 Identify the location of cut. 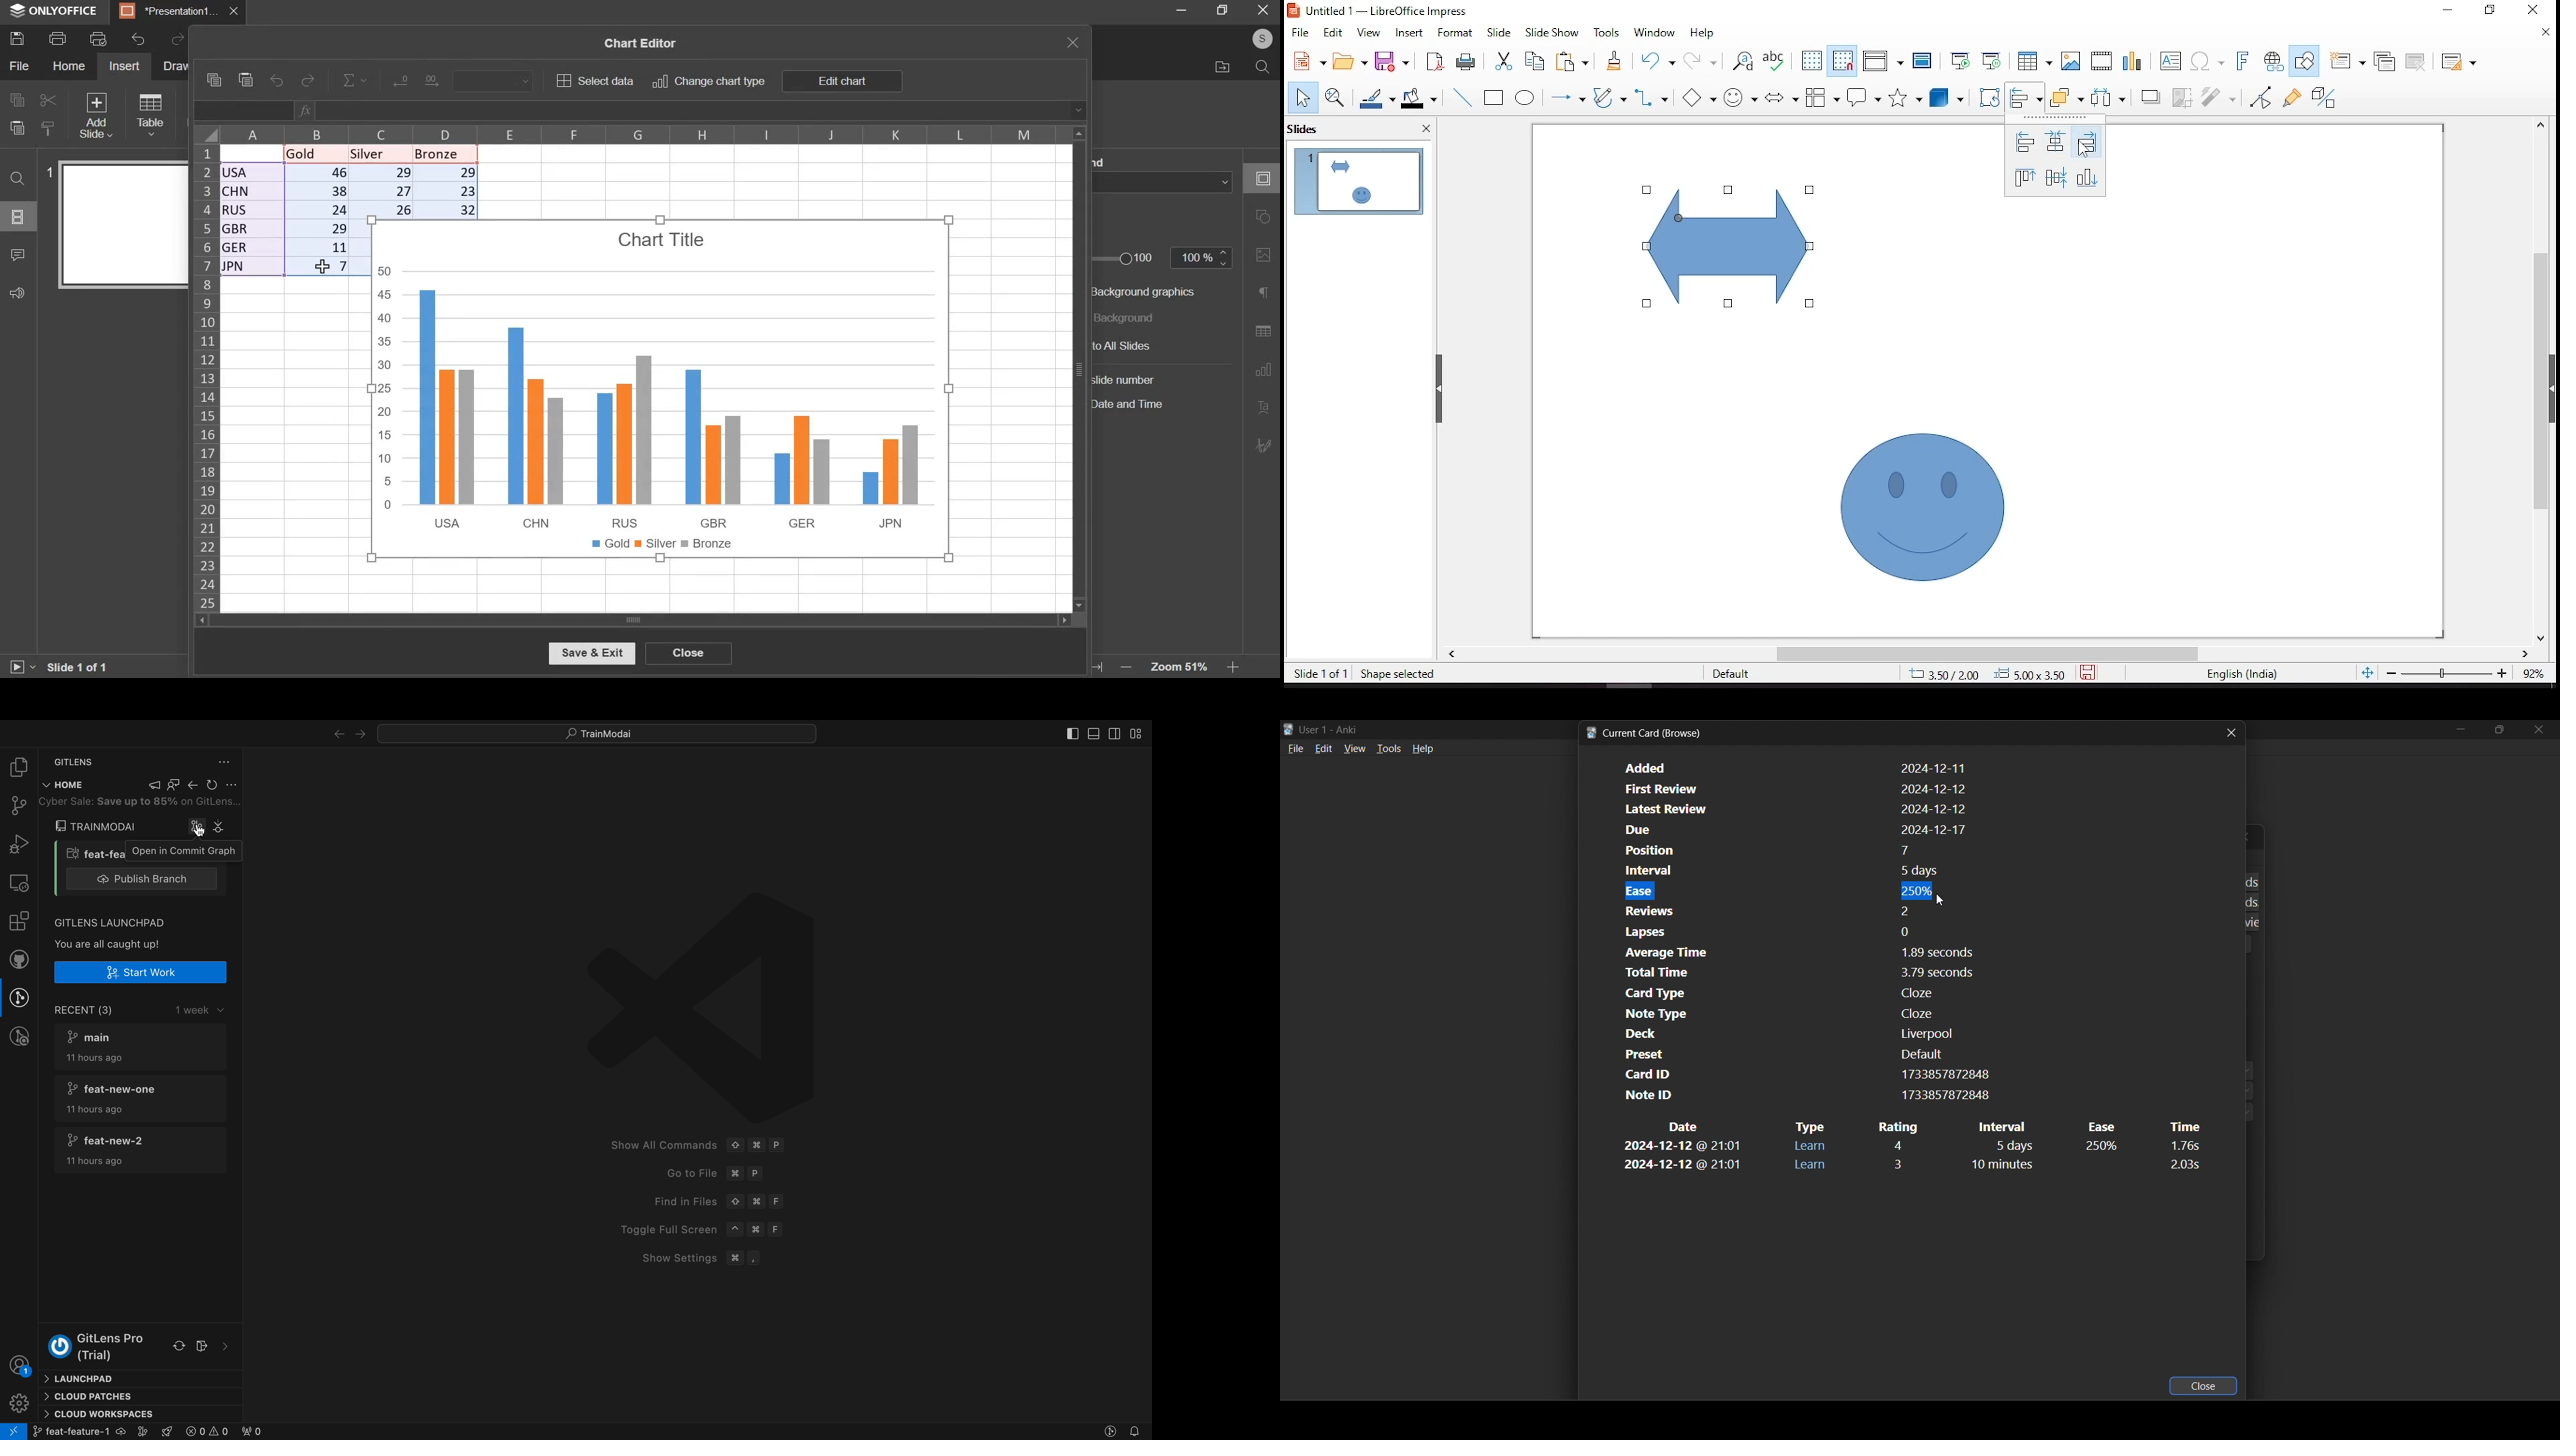
(46, 100).